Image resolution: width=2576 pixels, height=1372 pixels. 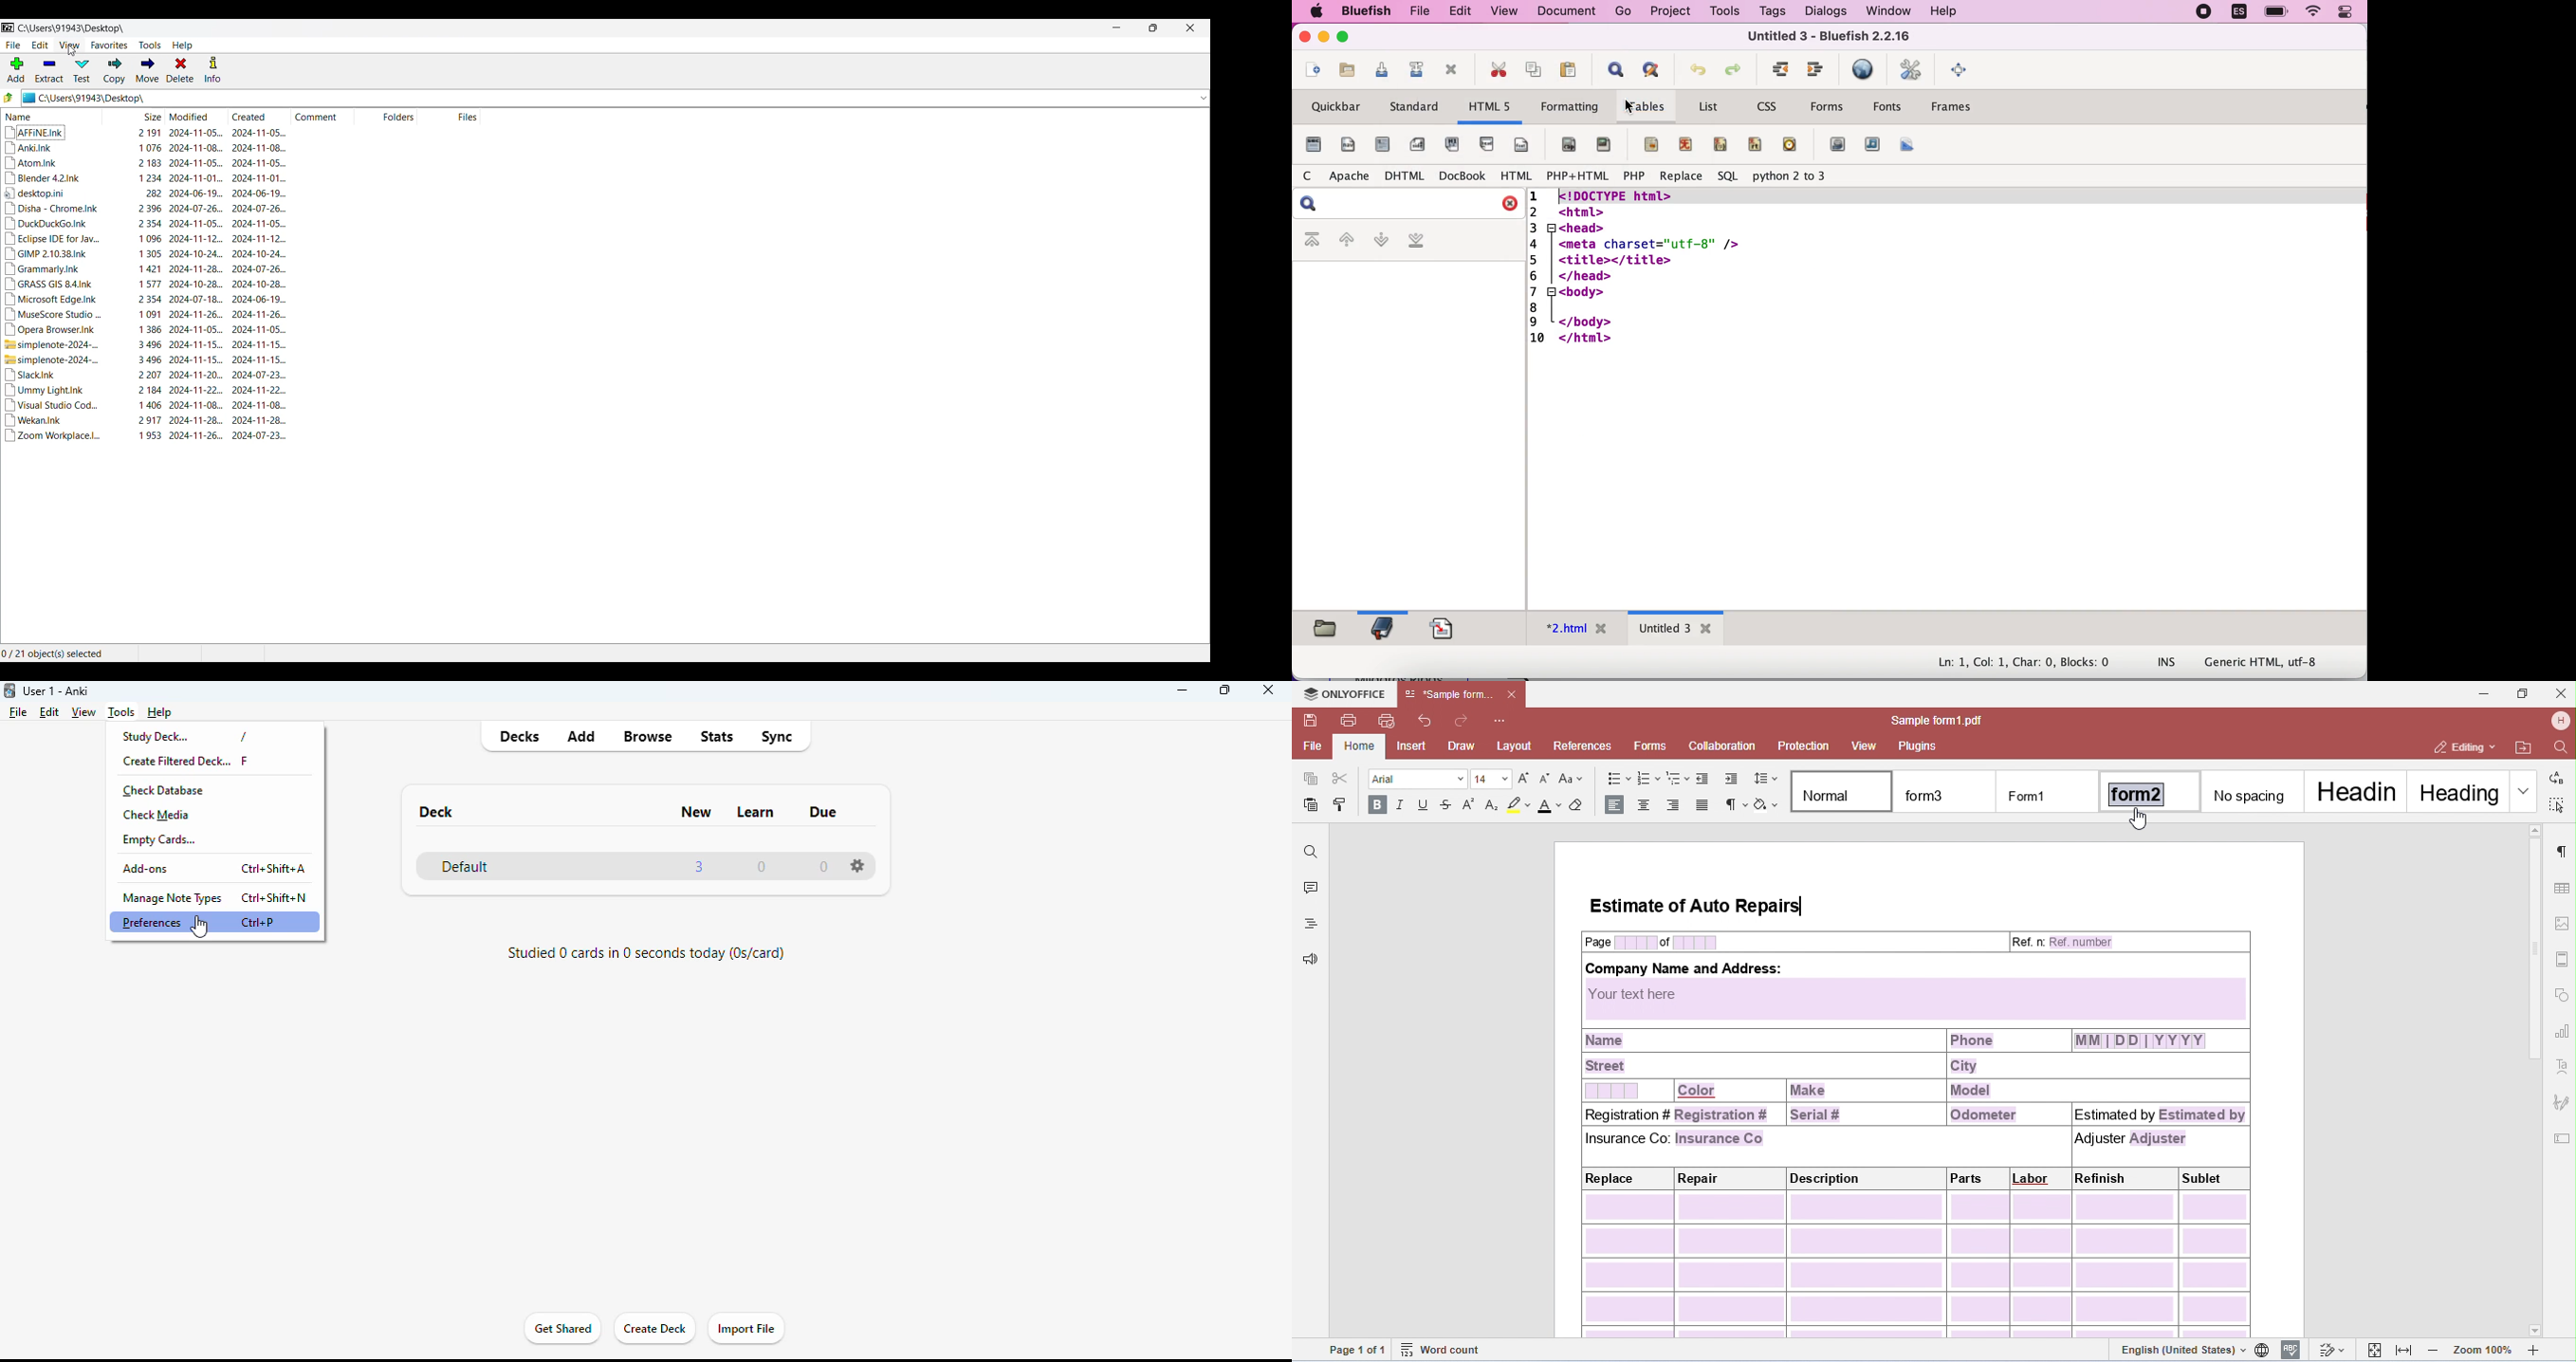 I want to click on Minimize, so click(x=1117, y=28).